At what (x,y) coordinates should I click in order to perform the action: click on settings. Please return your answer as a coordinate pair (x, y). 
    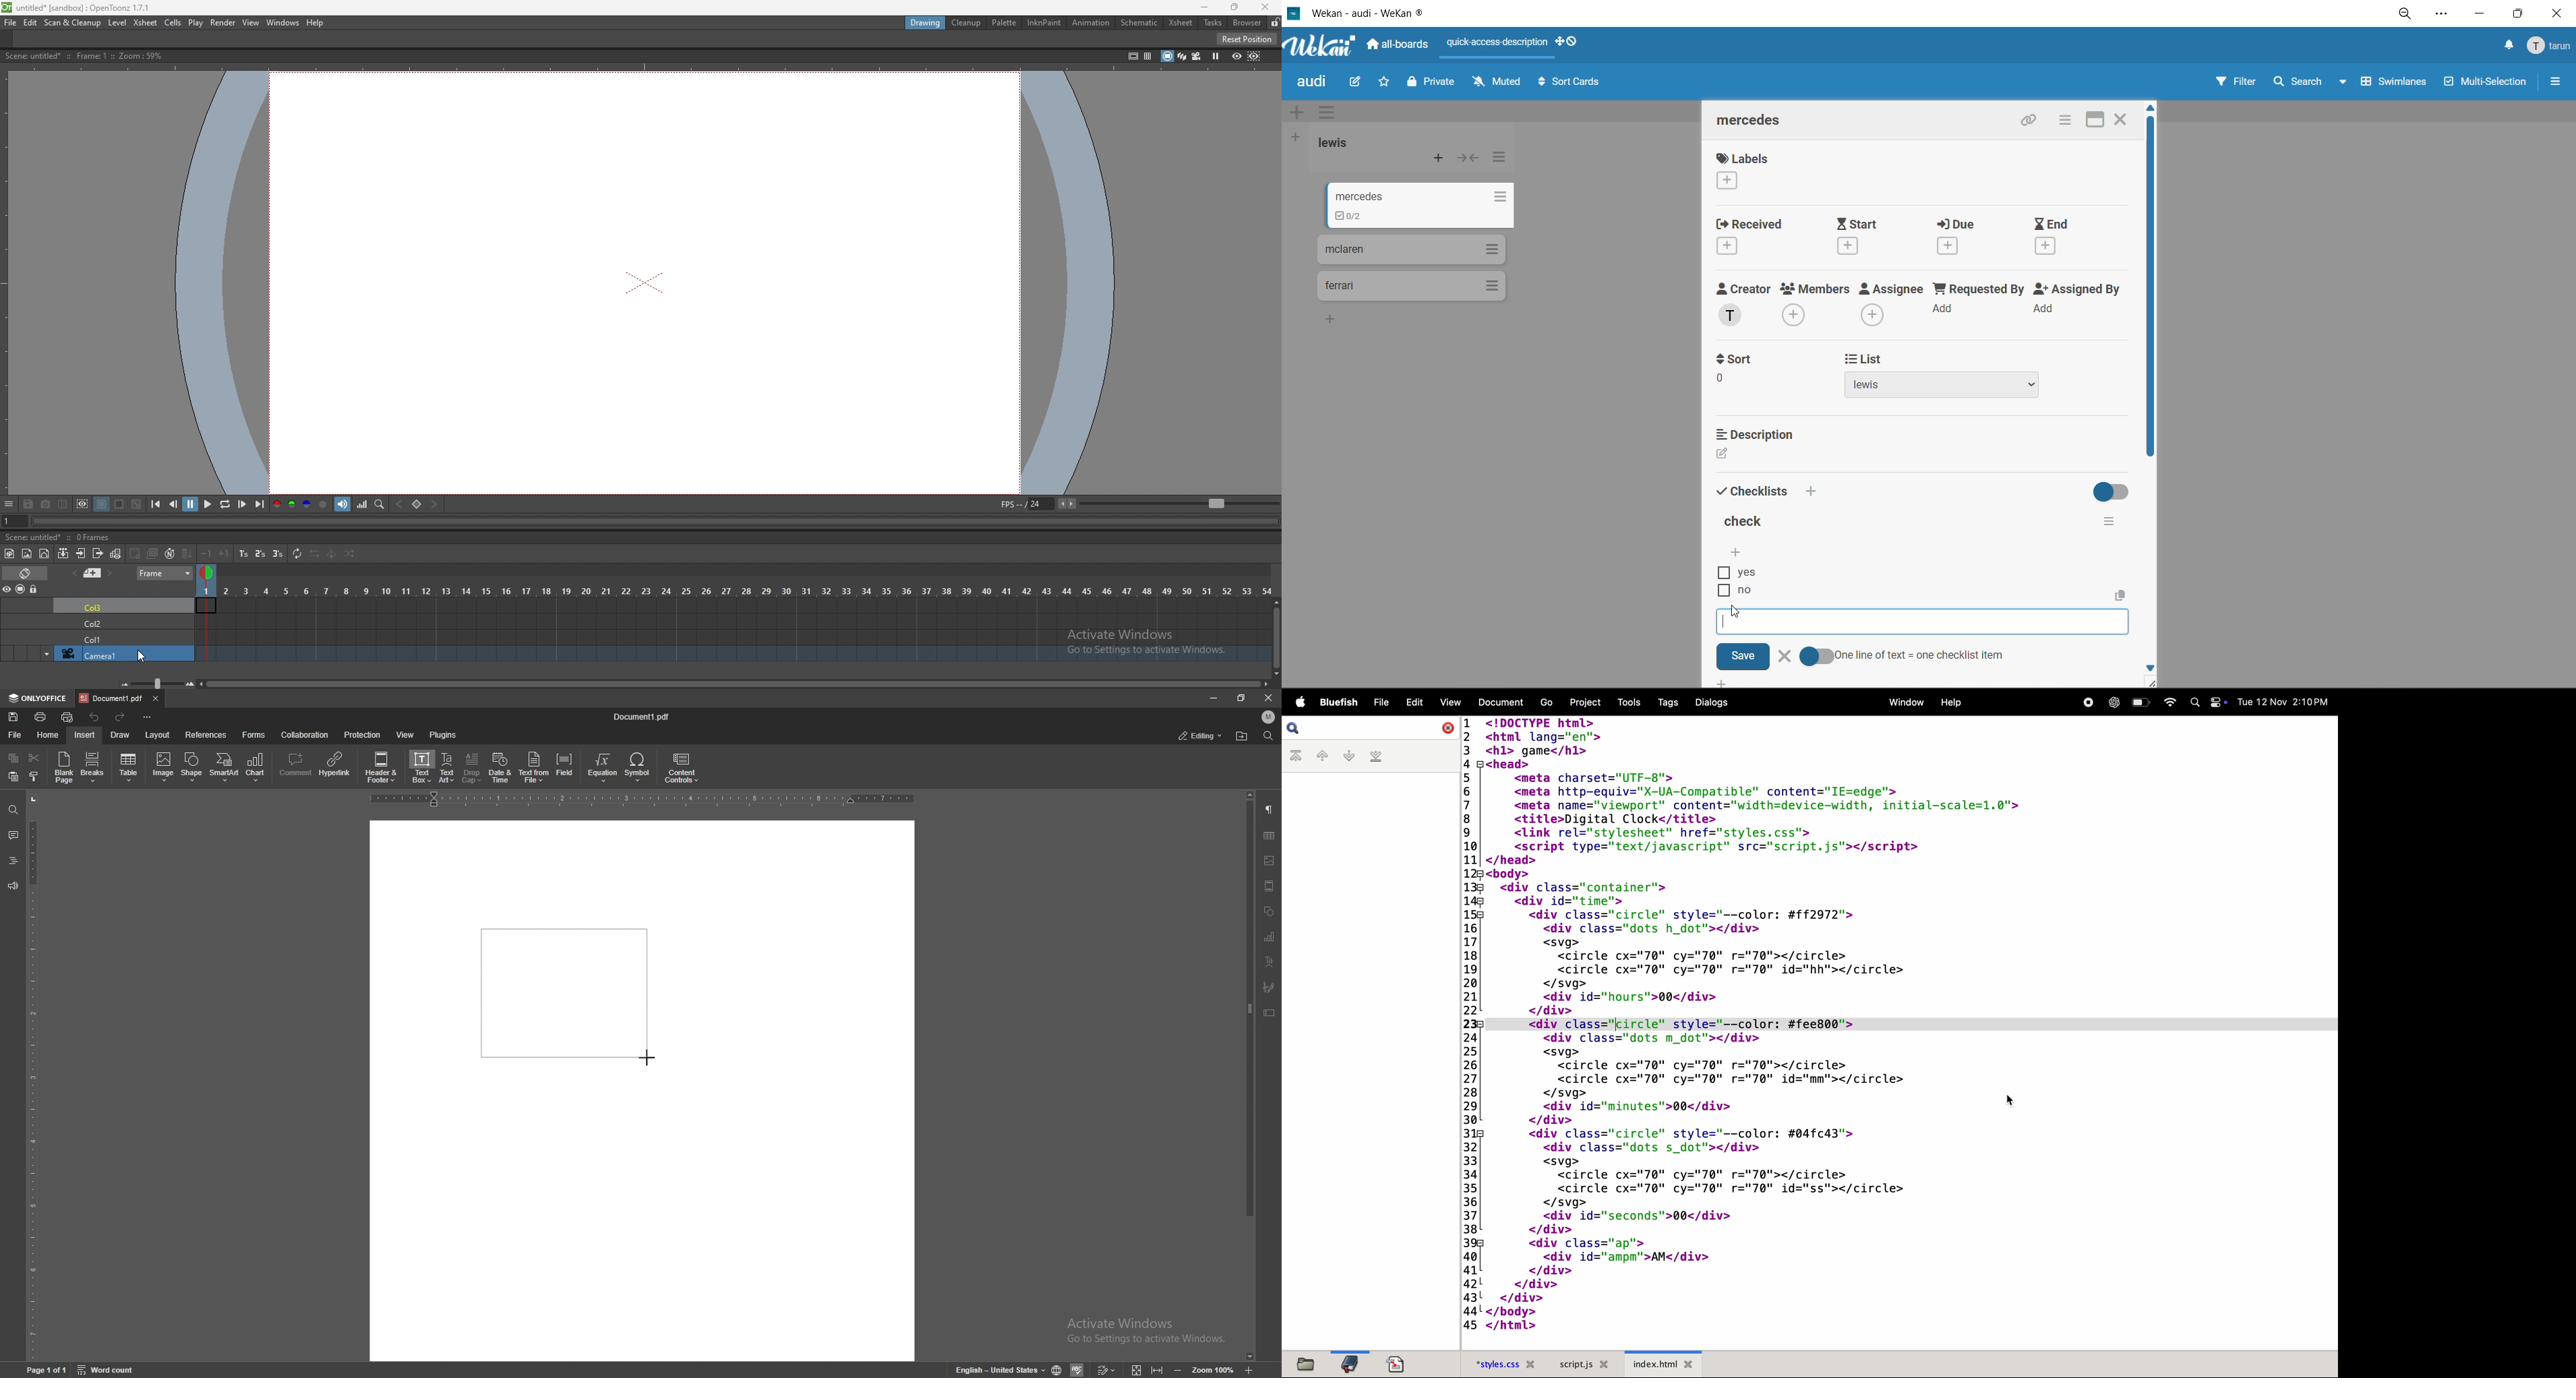
    Looking at the image, I should click on (2442, 13).